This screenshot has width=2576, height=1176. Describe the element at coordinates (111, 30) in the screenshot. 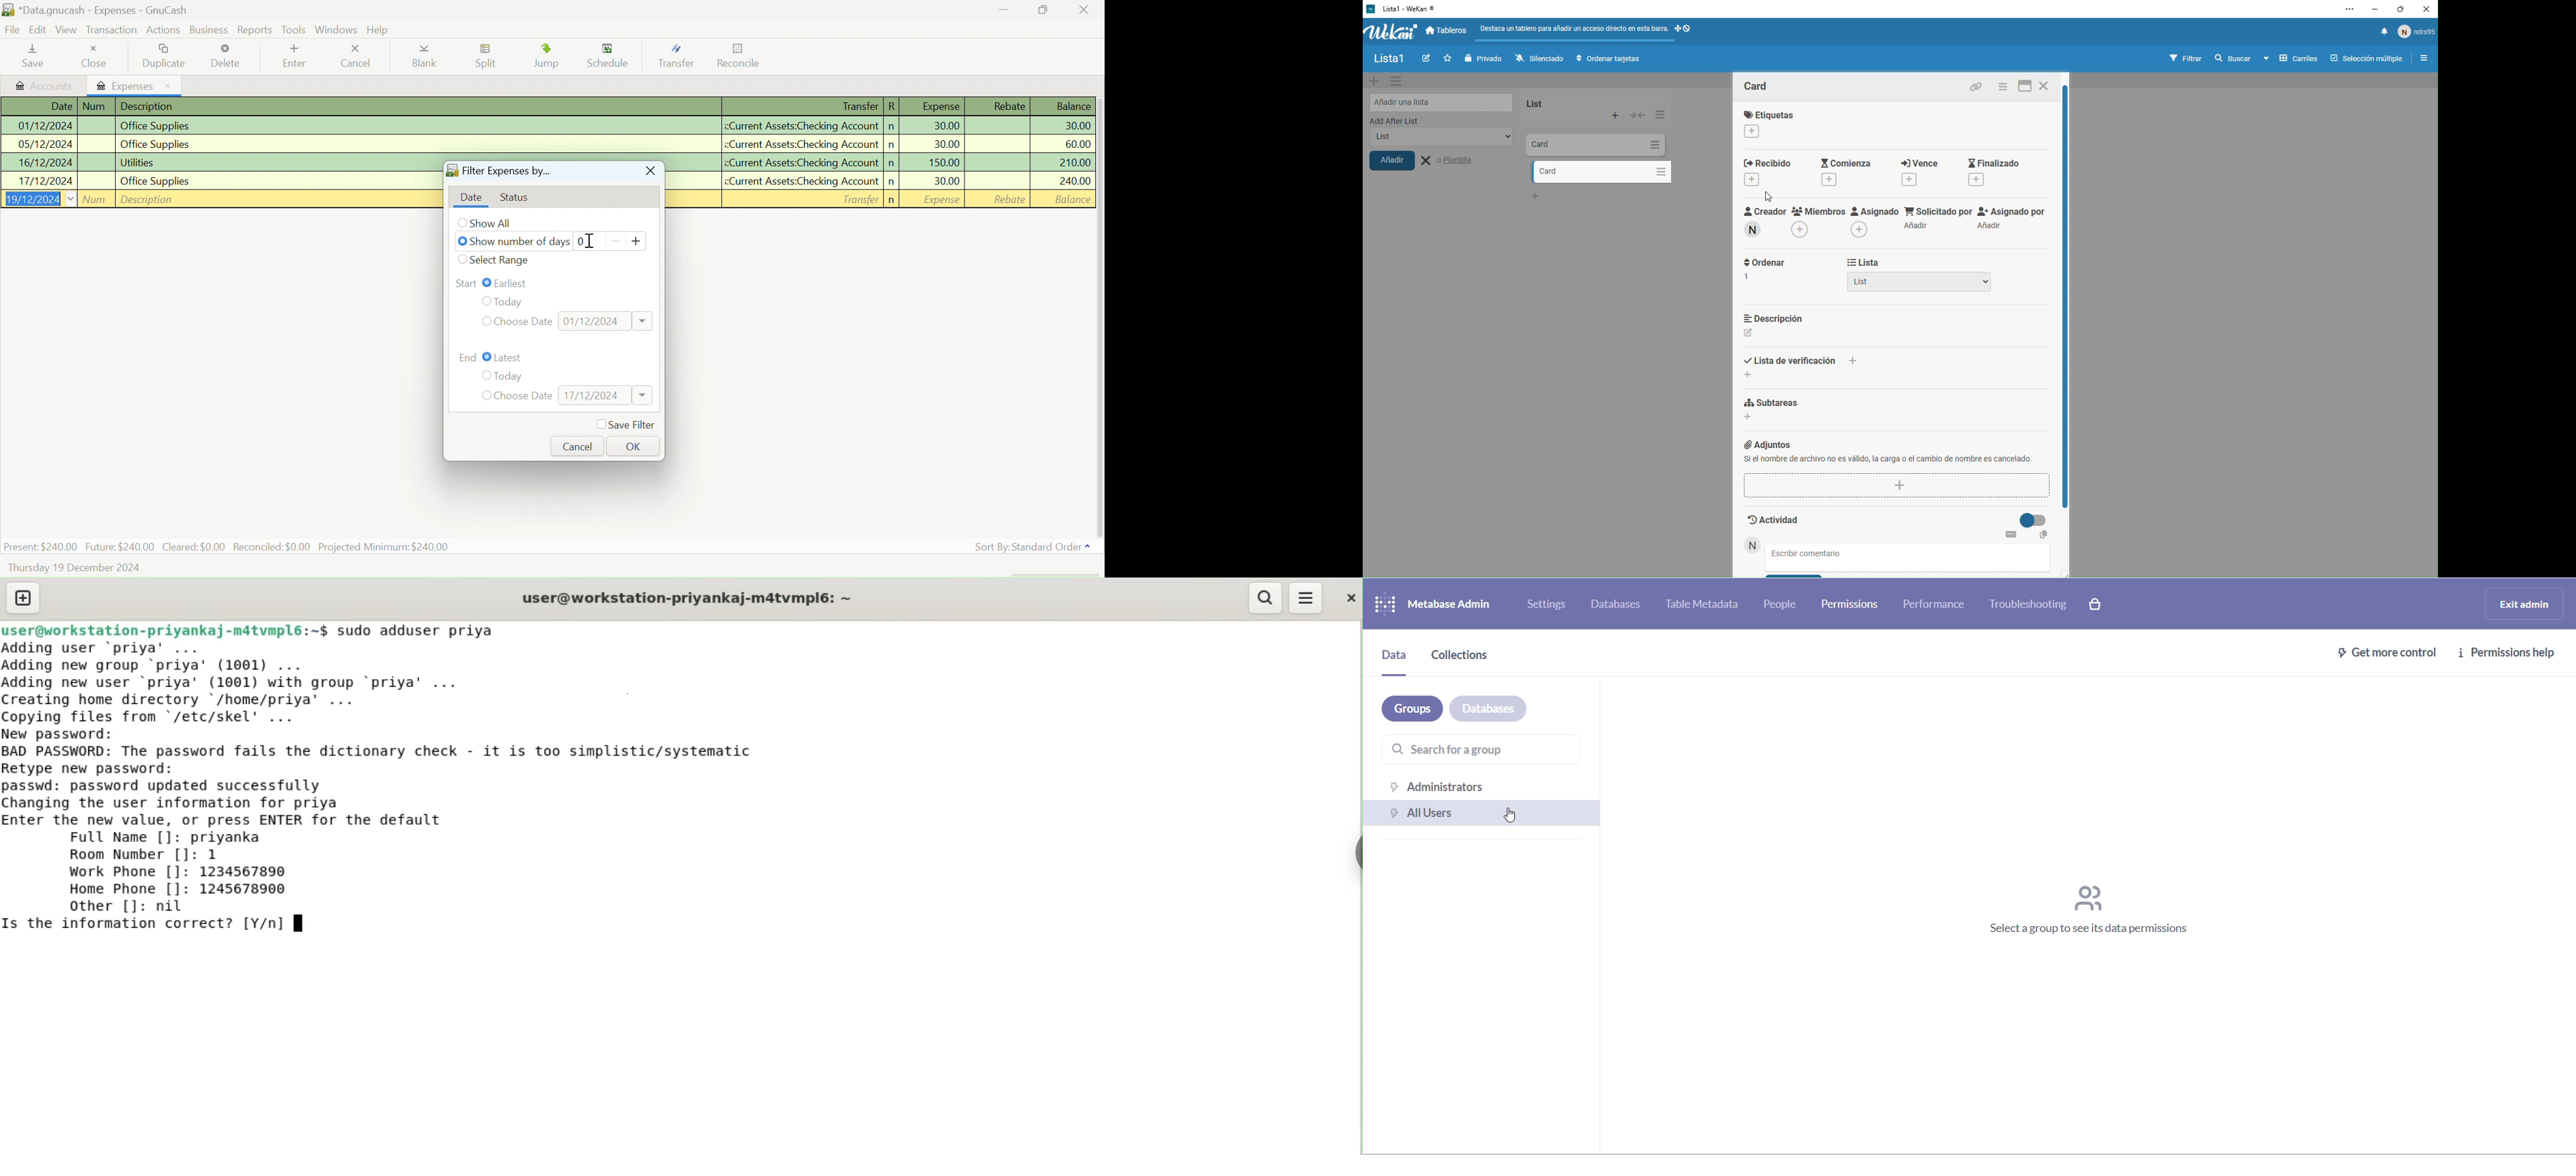

I see `Transaction` at that location.